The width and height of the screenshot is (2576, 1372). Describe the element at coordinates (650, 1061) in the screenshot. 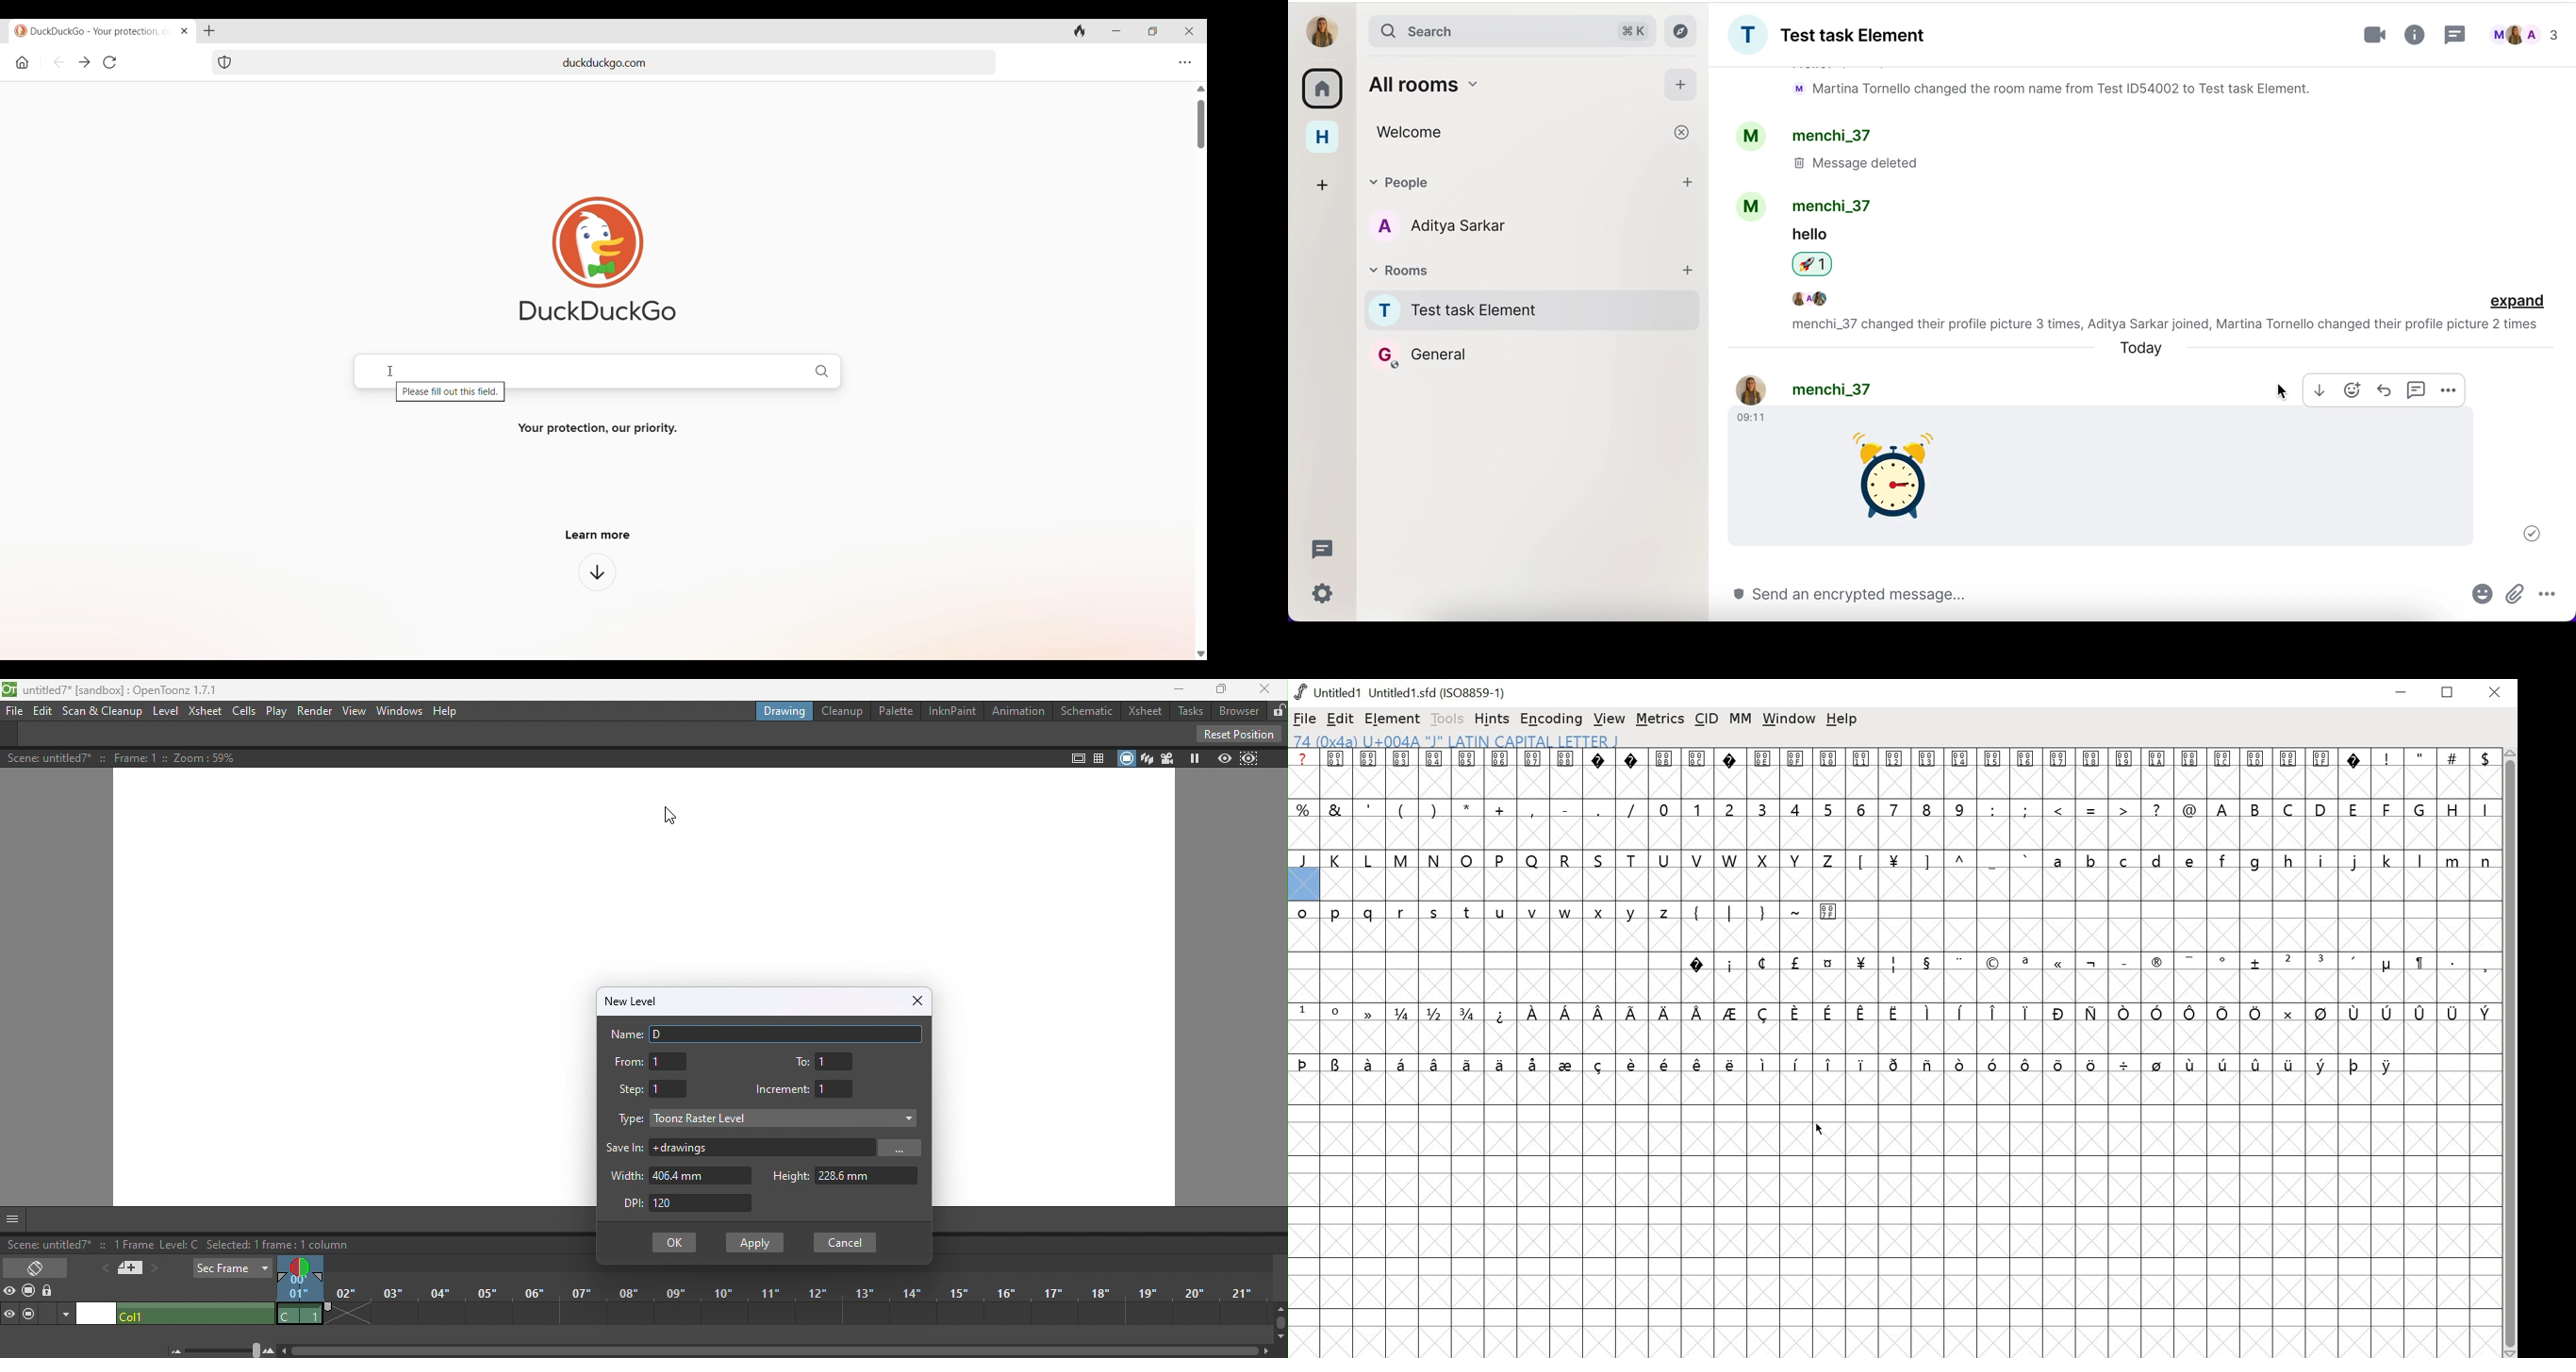

I see `From` at that location.